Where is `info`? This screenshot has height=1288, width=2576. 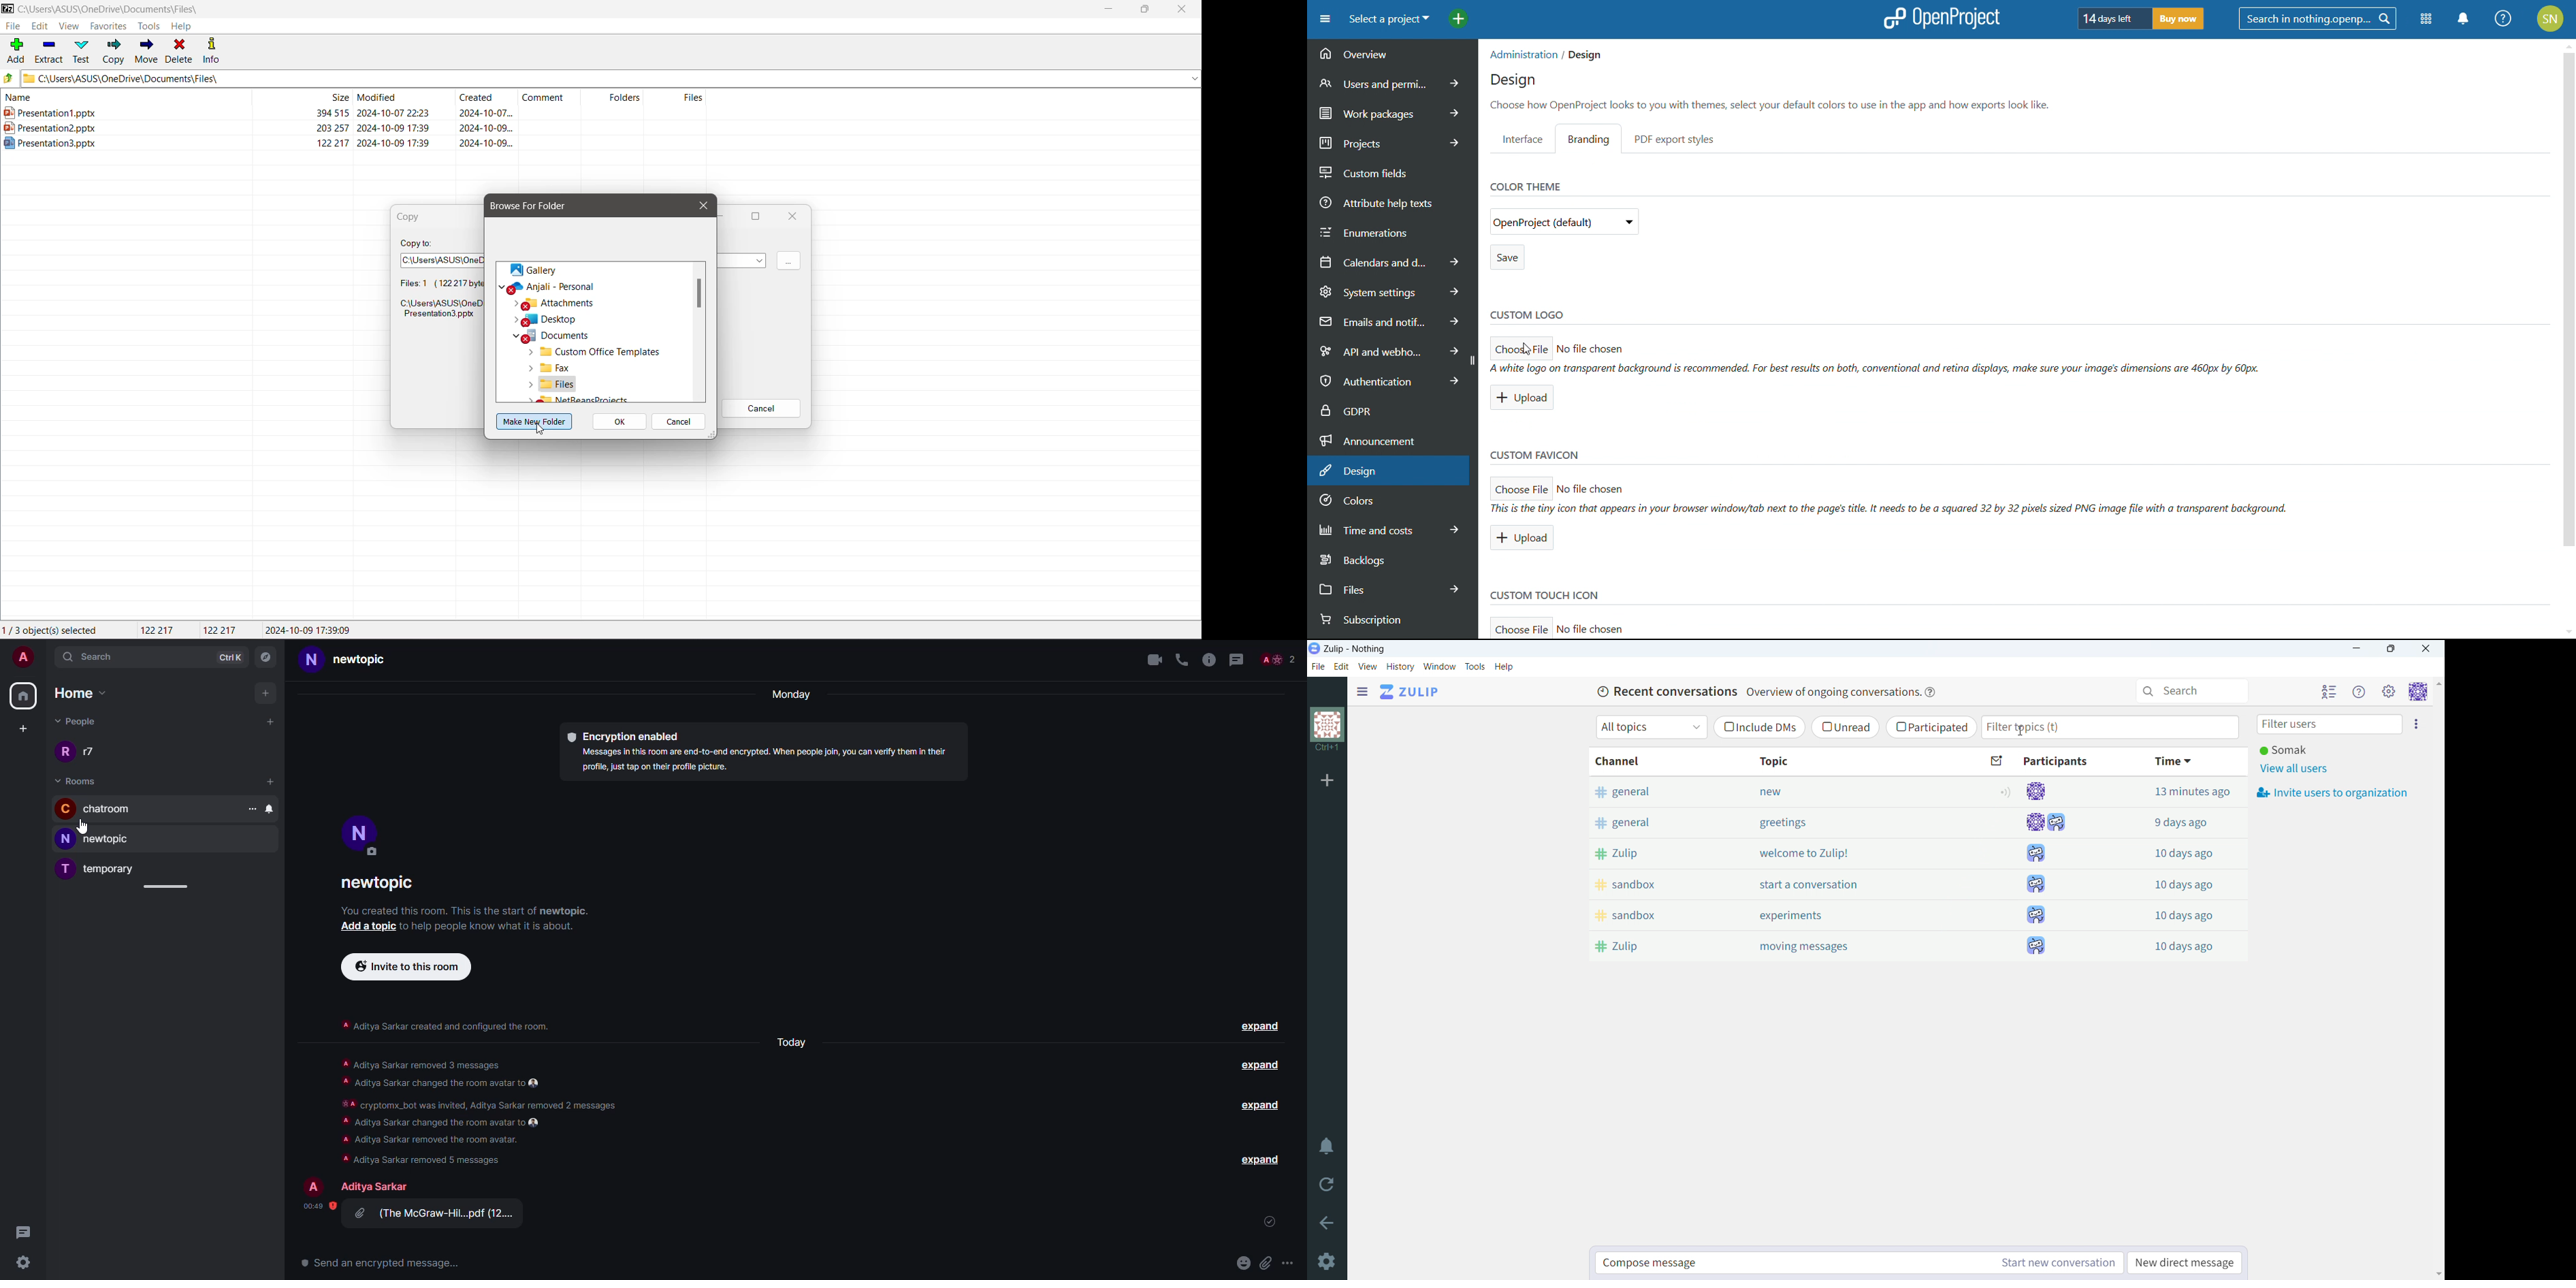 info is located at coordinates (1209, 659).